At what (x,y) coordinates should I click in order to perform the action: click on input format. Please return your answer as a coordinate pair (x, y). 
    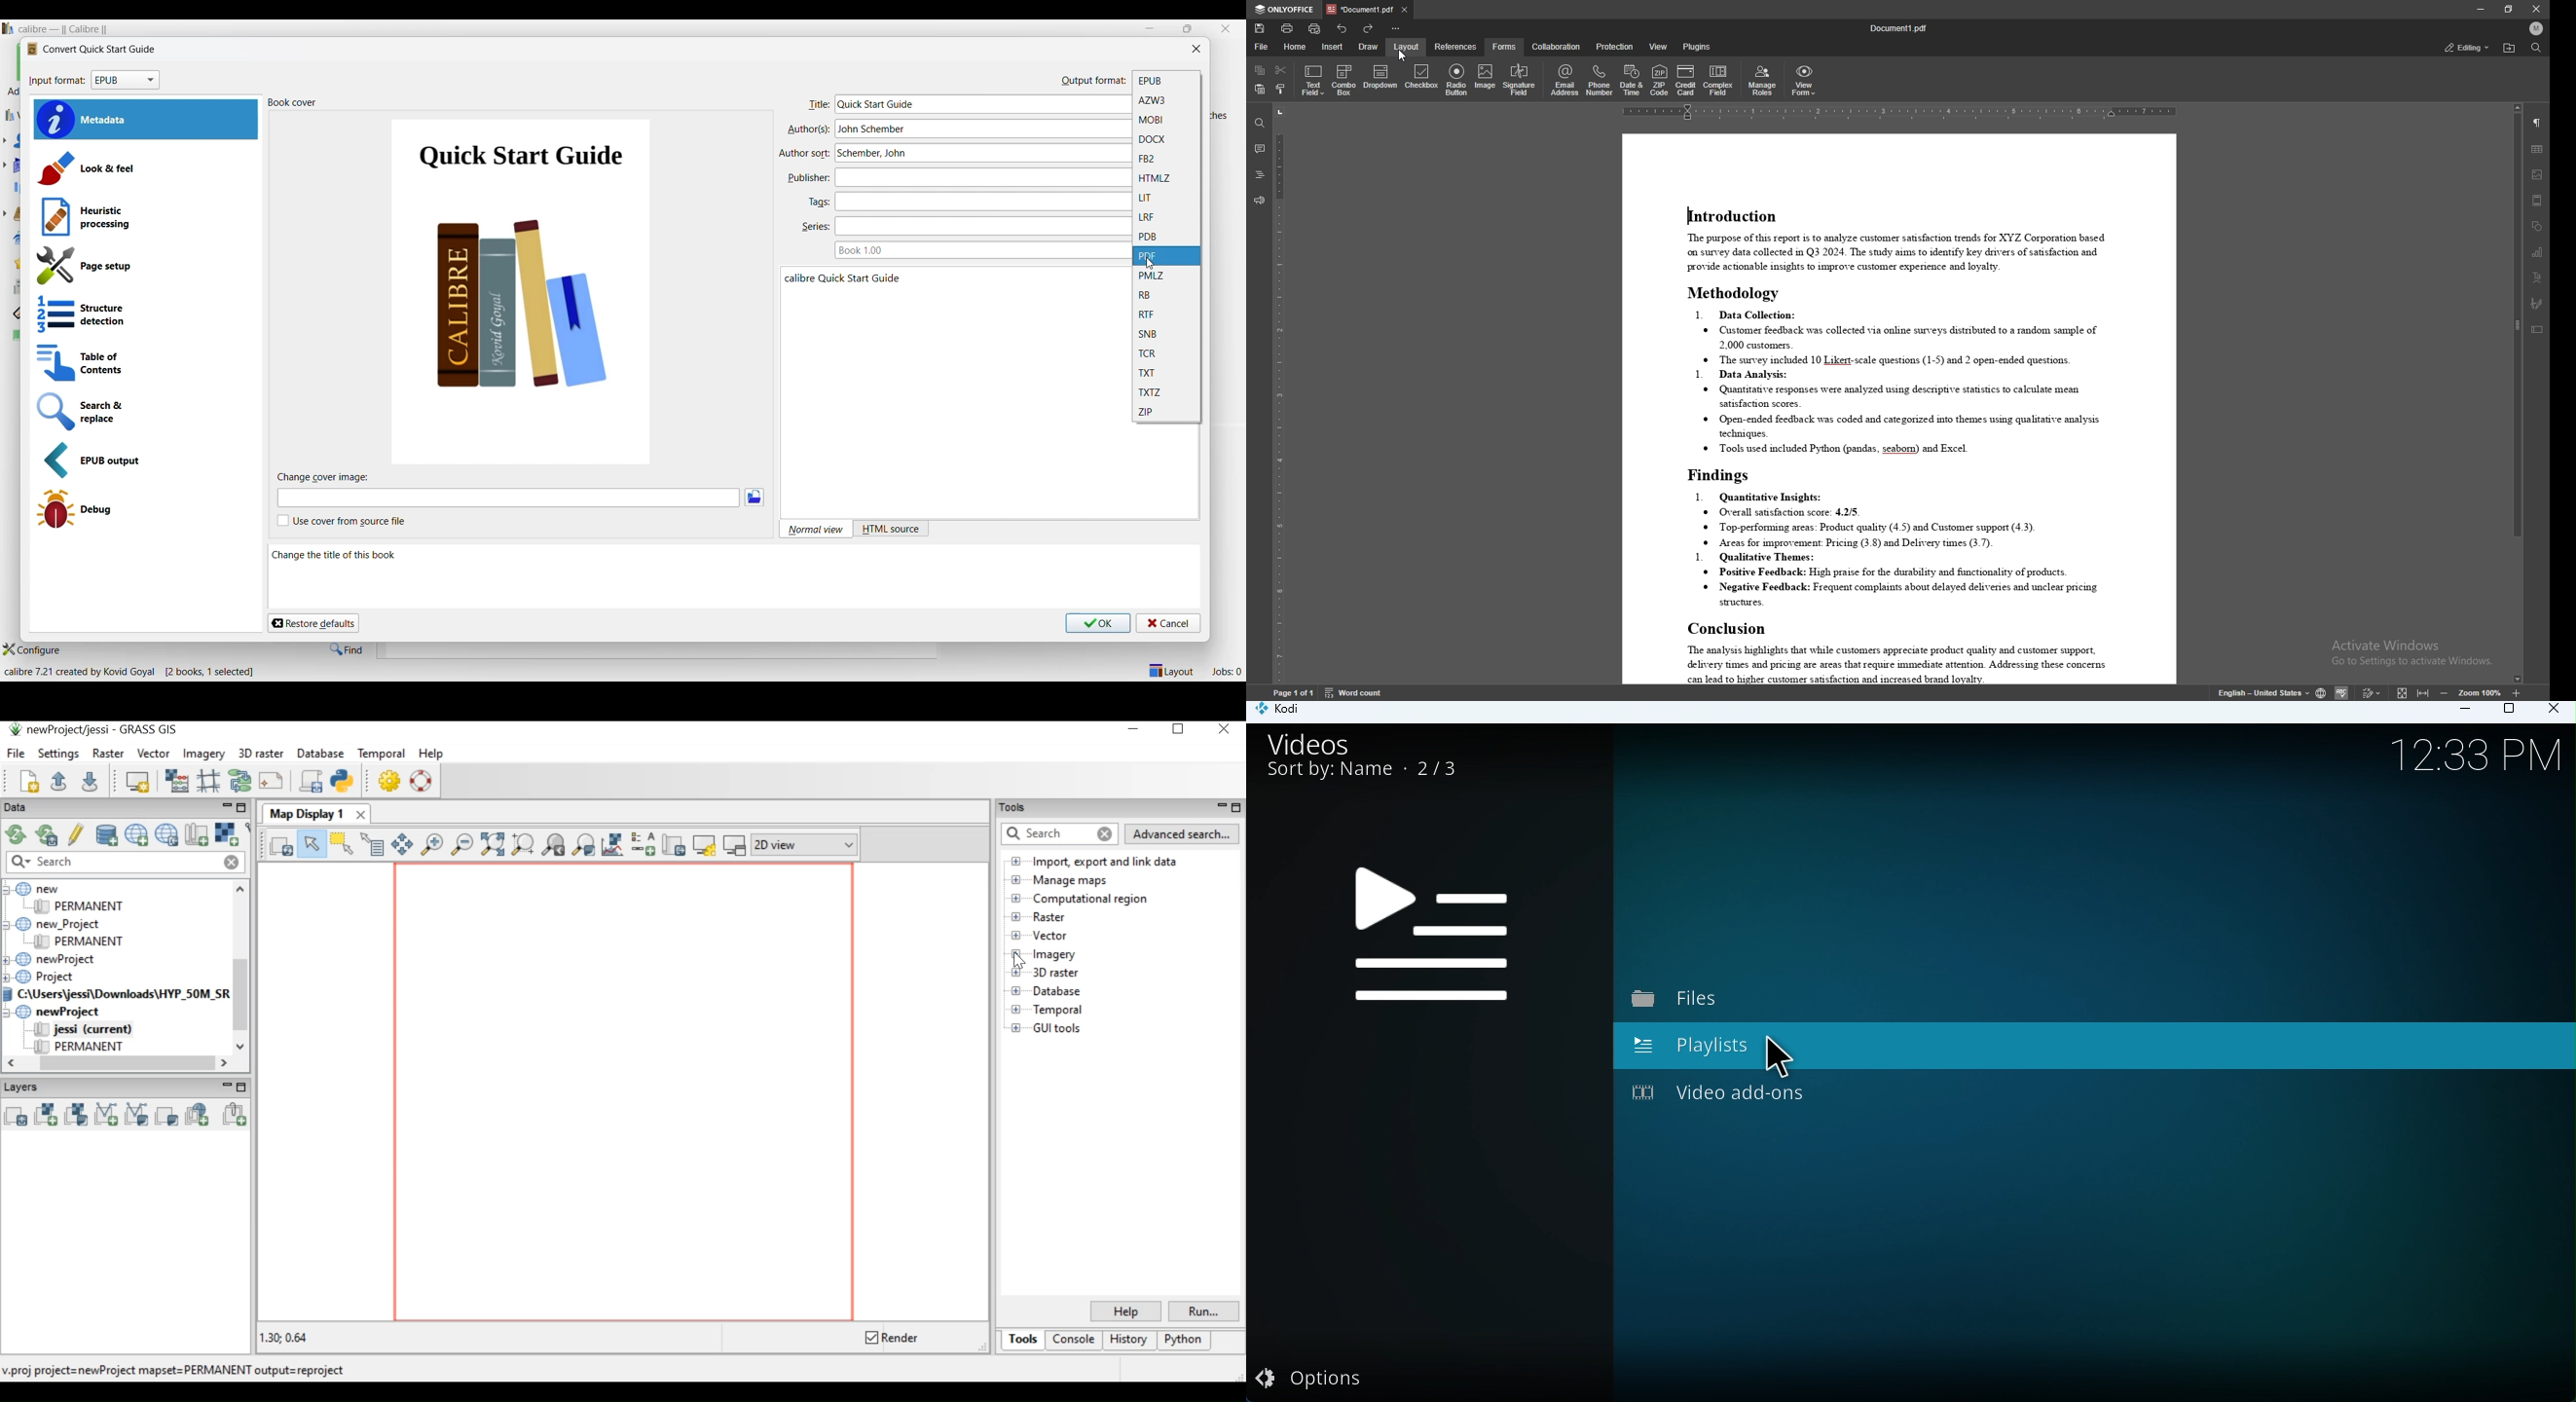
    Looking at the image, I should click on (57, 80).